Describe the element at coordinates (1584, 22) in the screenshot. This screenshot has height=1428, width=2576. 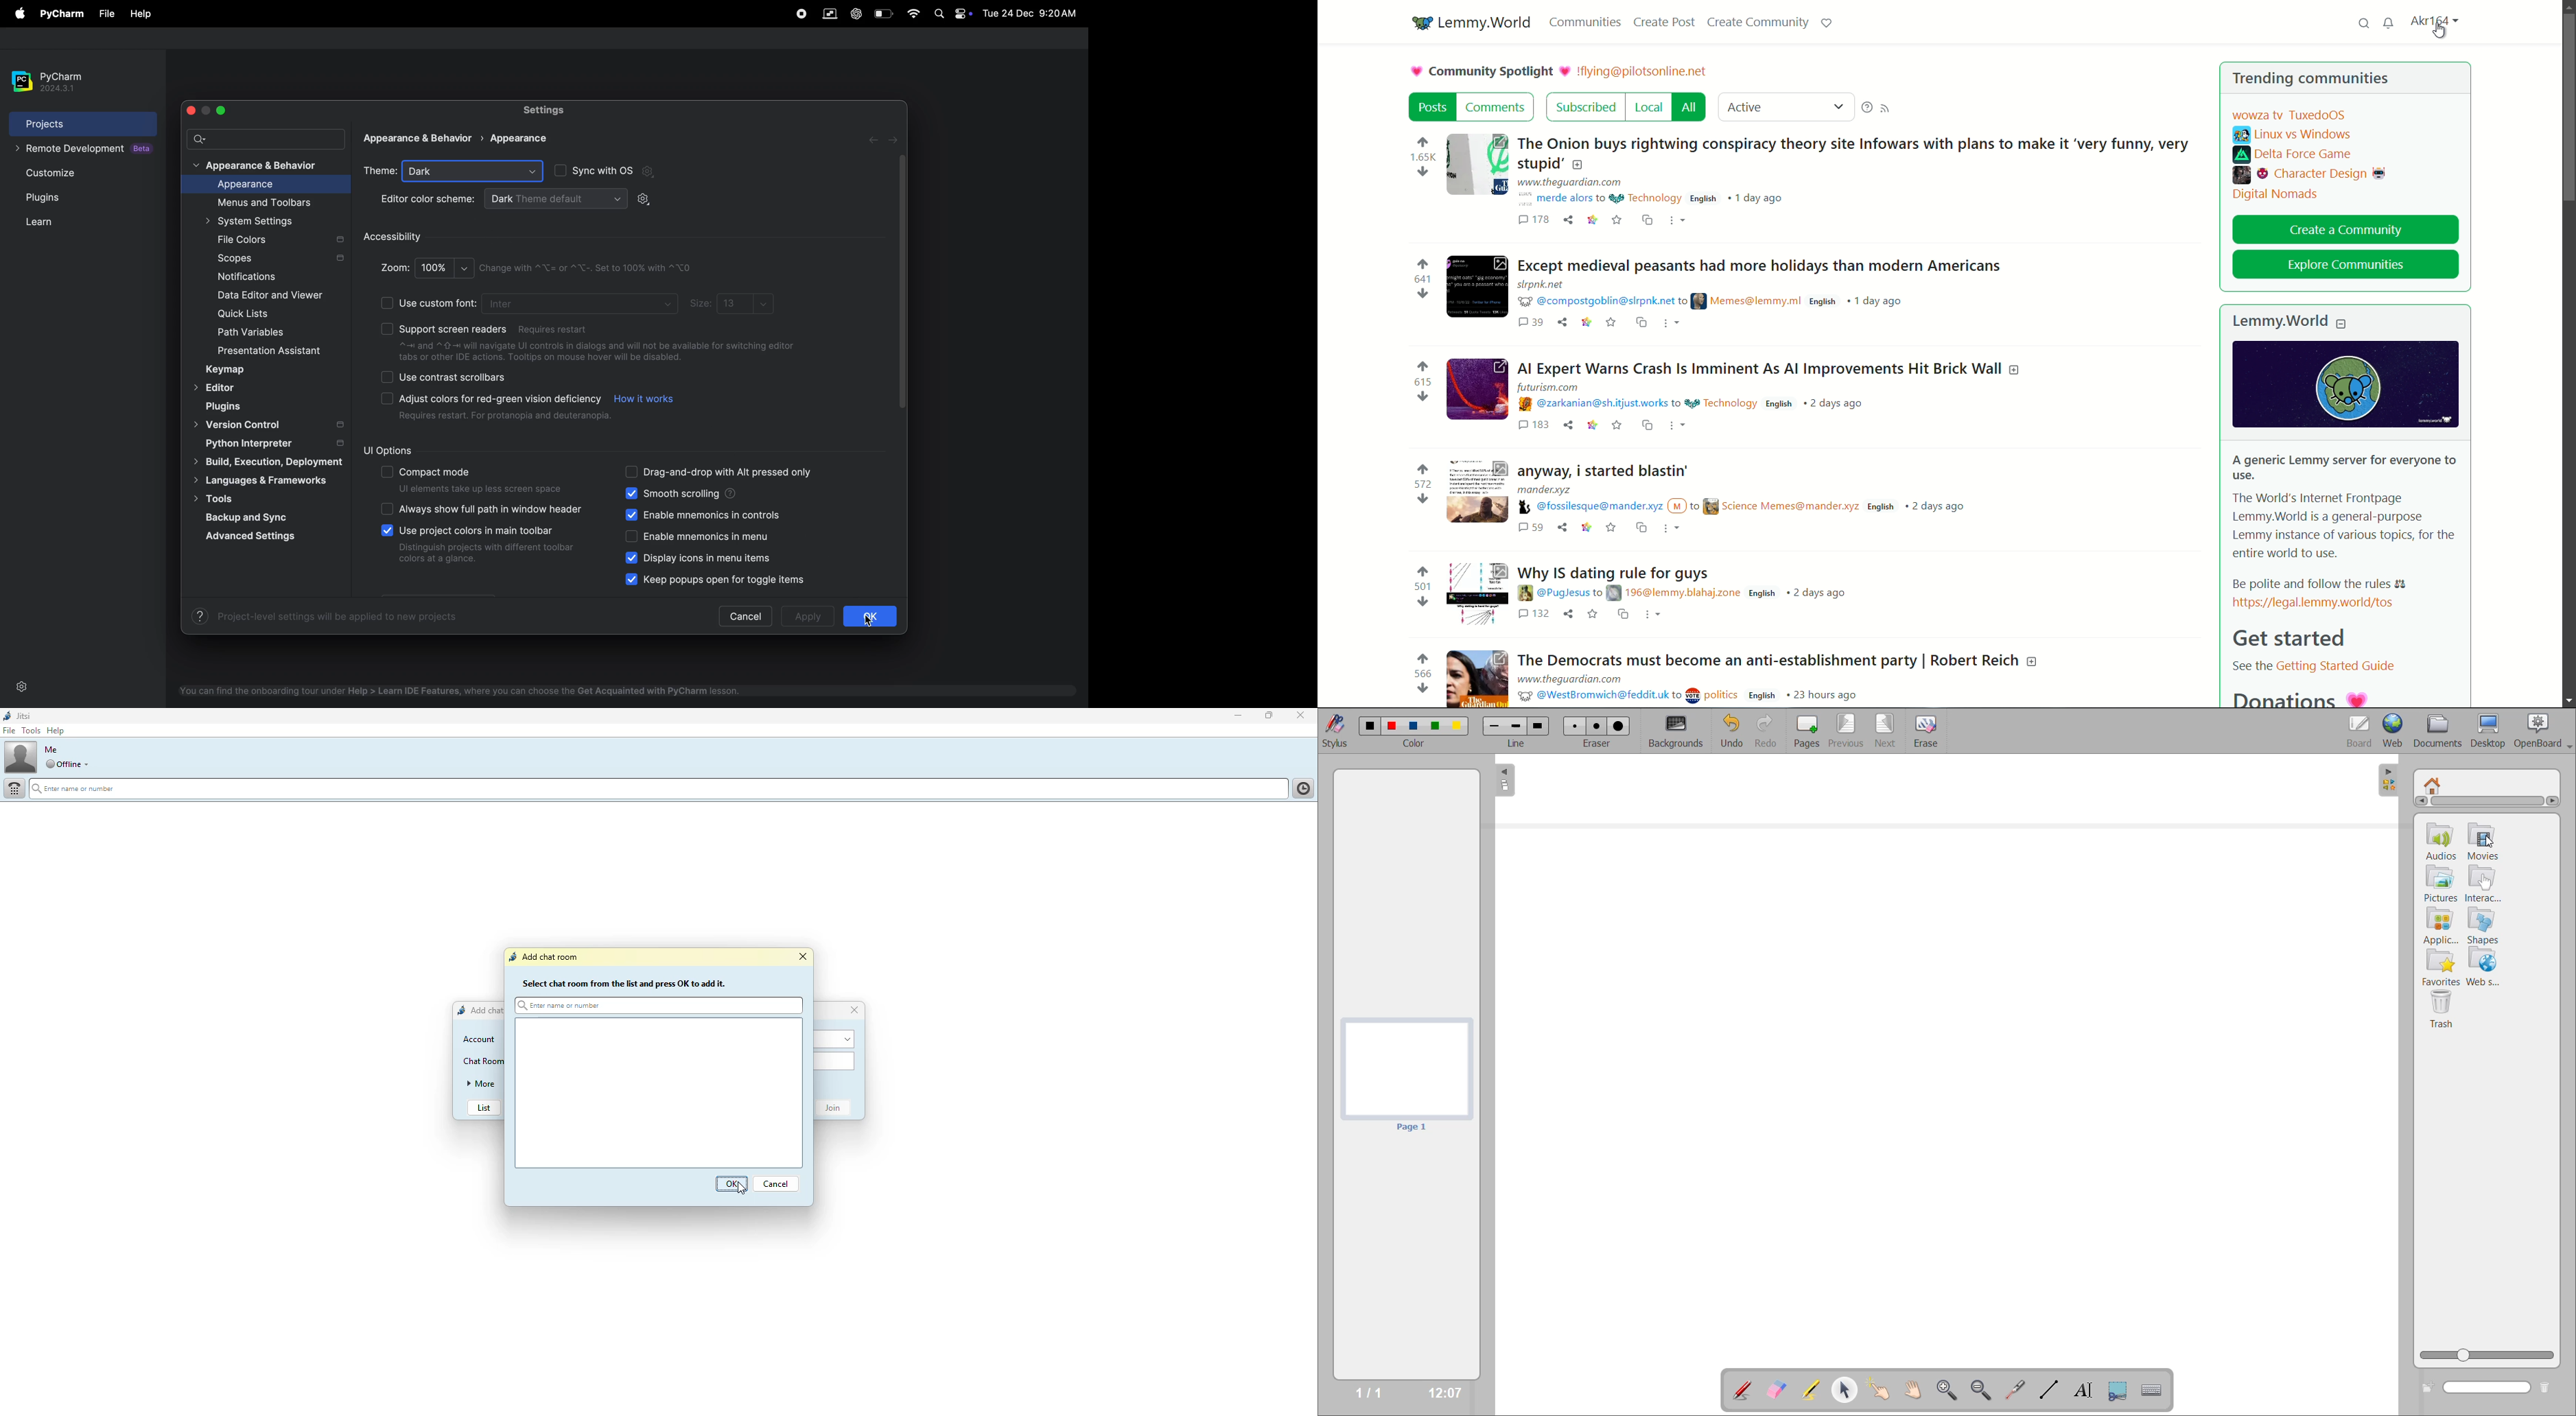
I see `communities` at that location.